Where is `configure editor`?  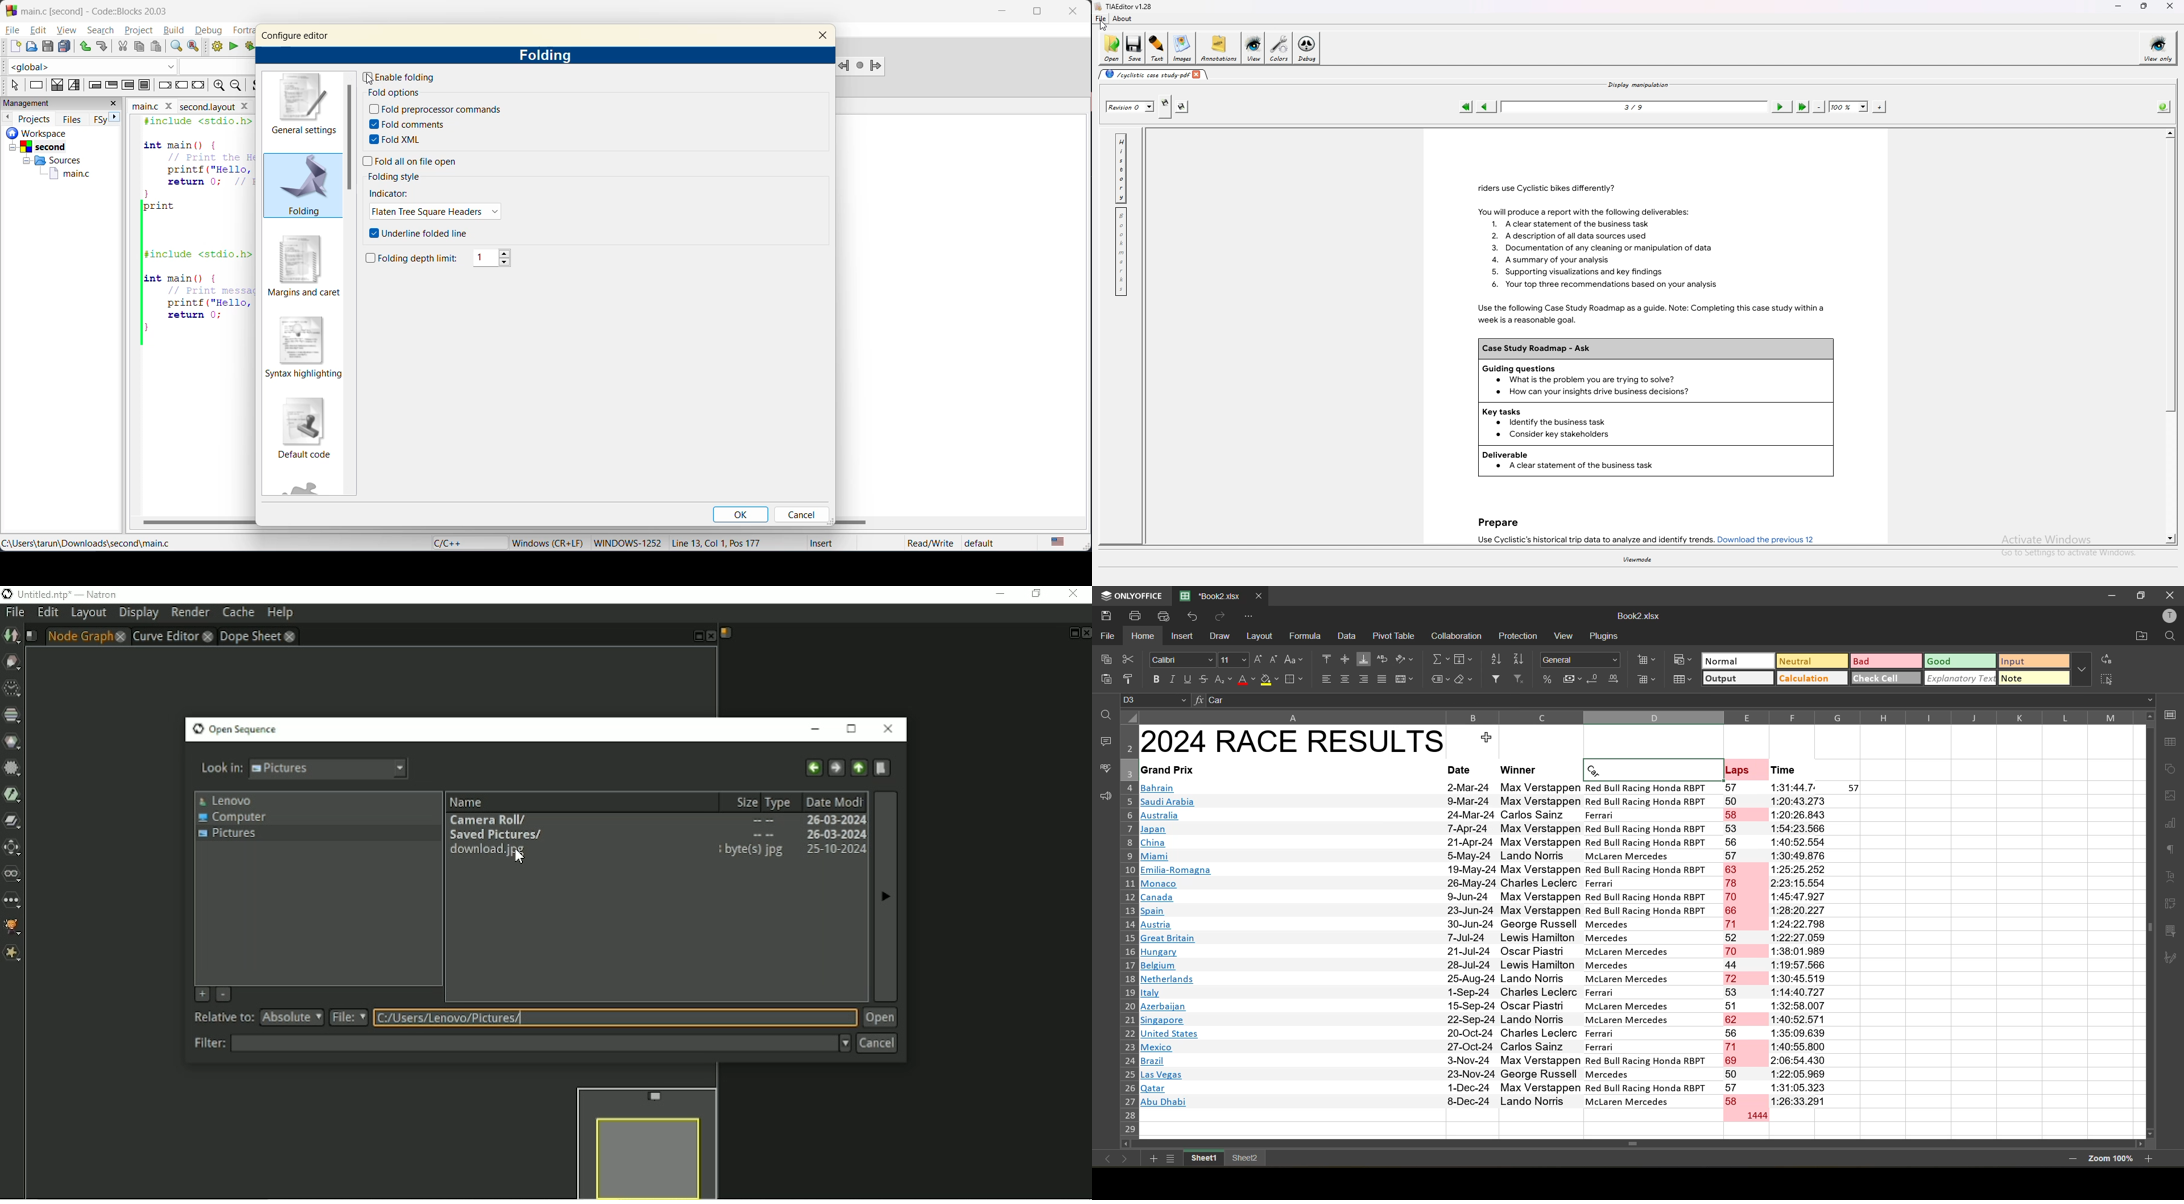 configure editor is located at coordinates (305, 32).